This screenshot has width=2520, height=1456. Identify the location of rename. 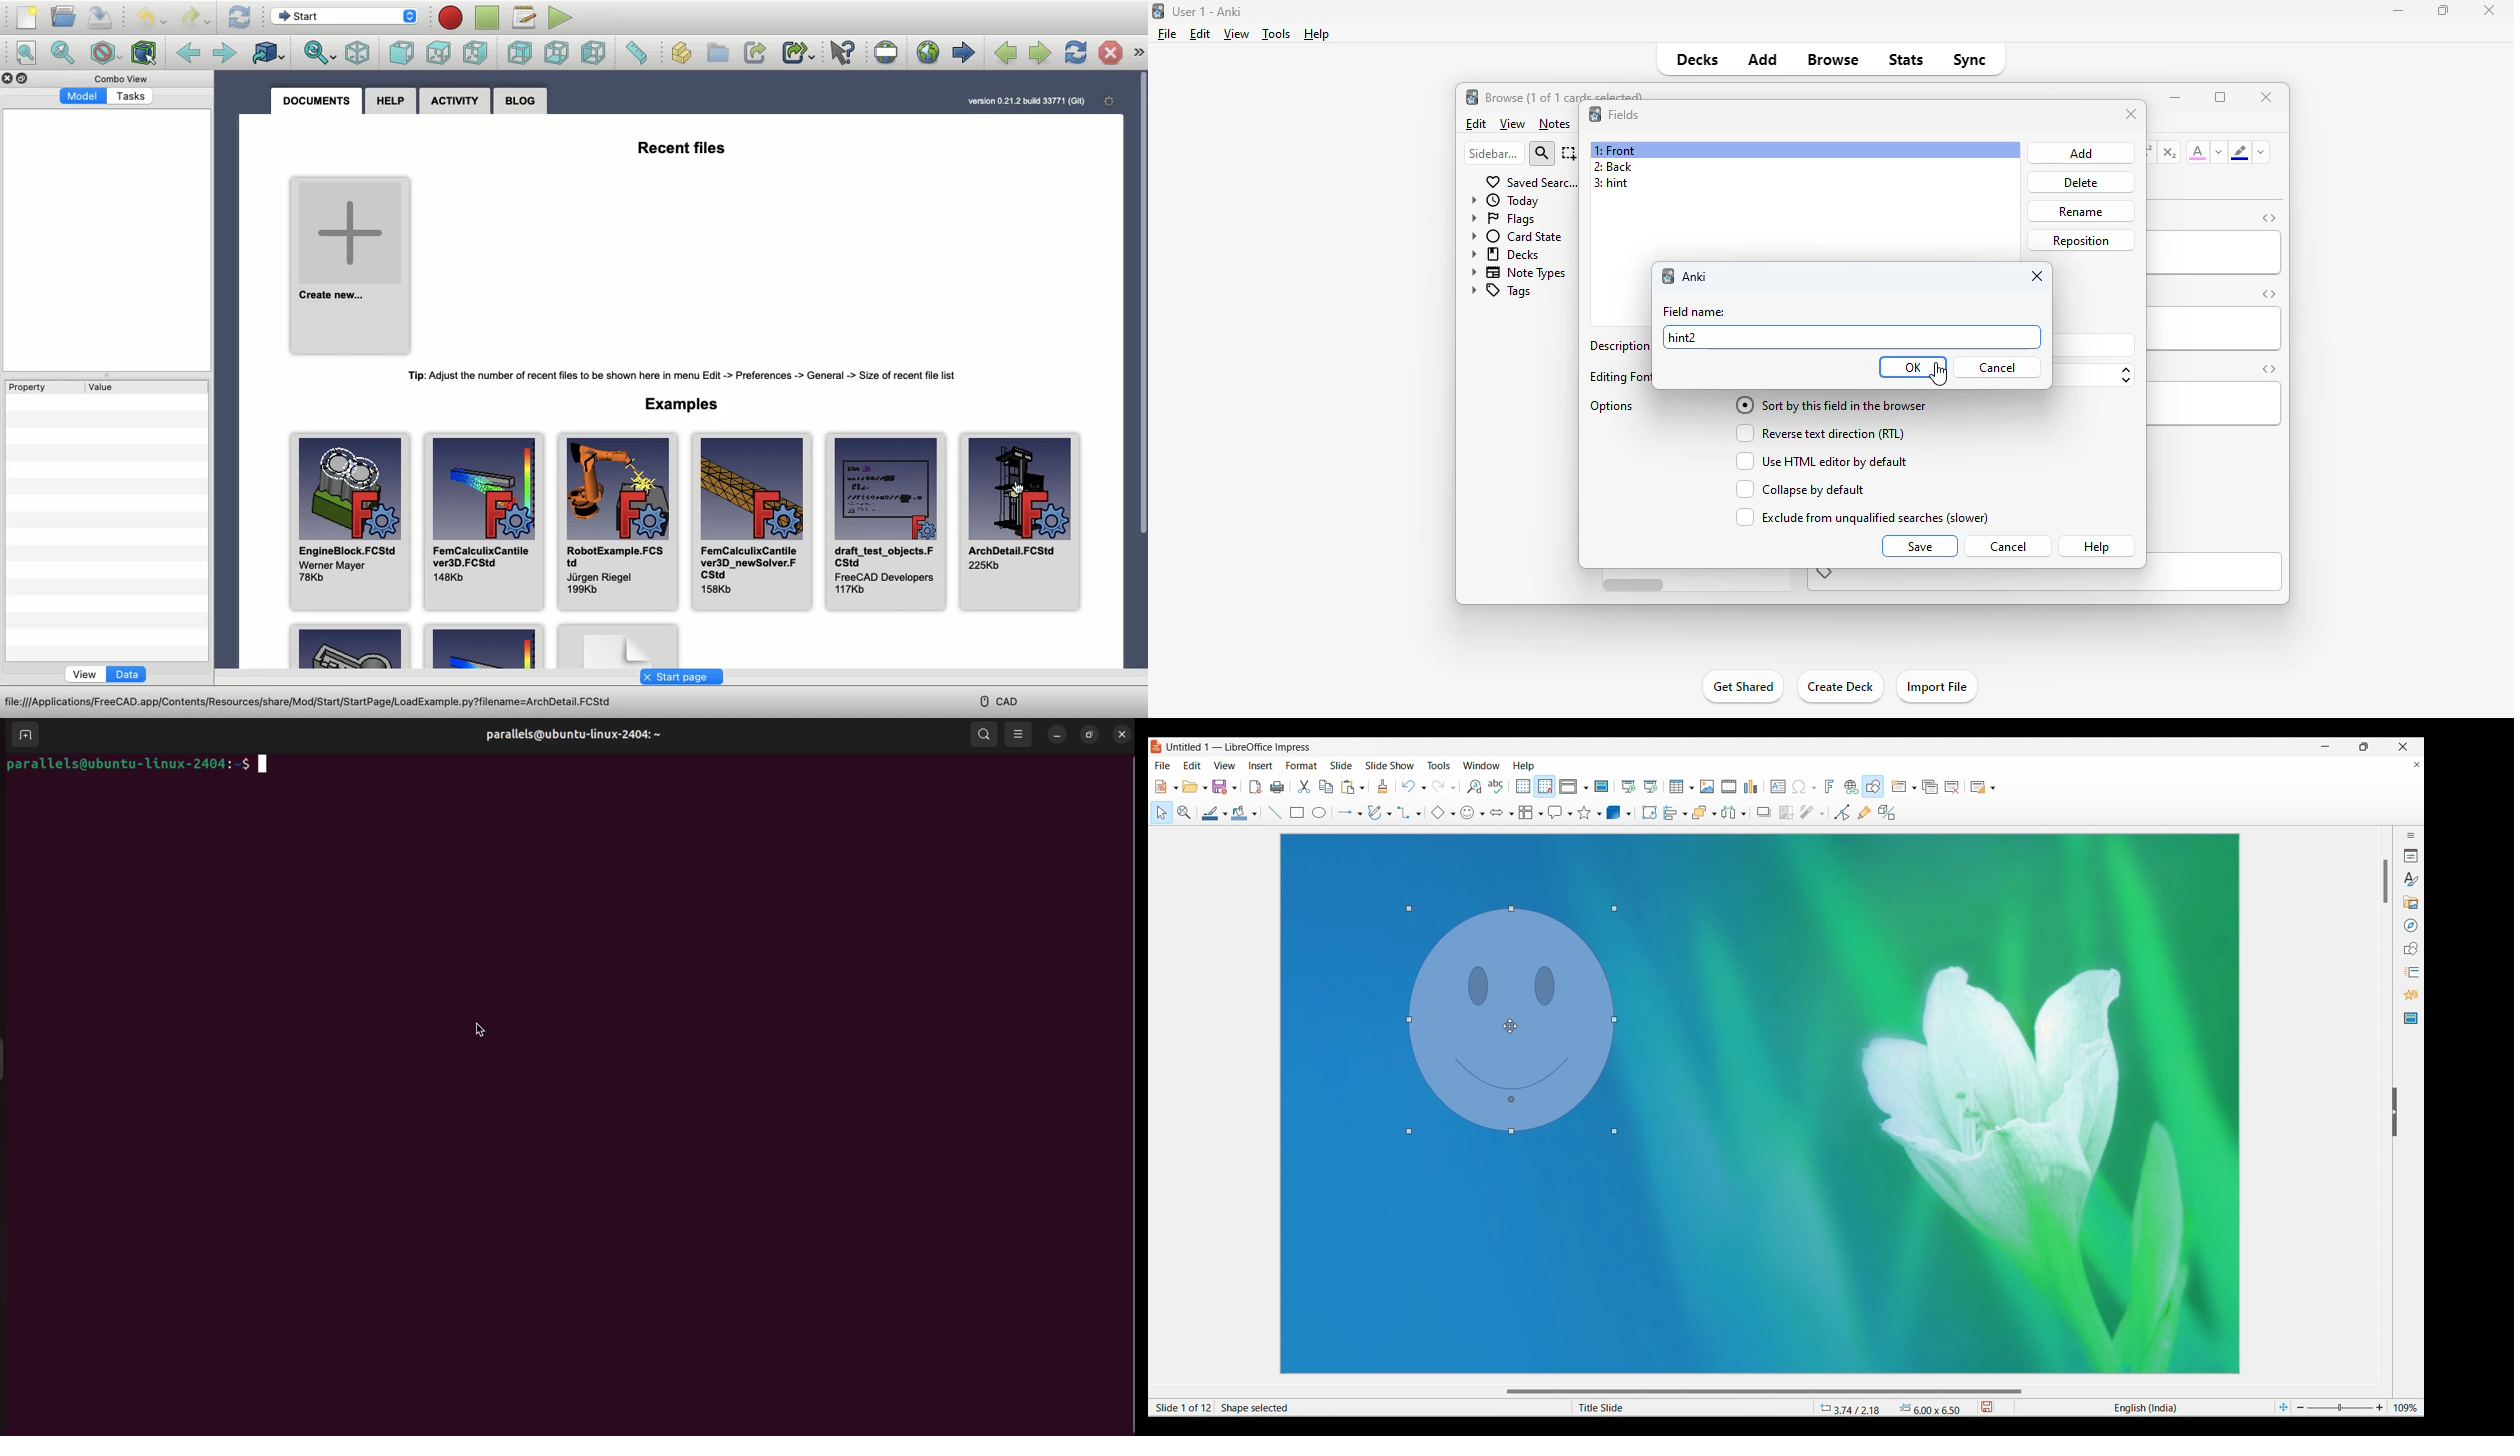
(2080, 211).